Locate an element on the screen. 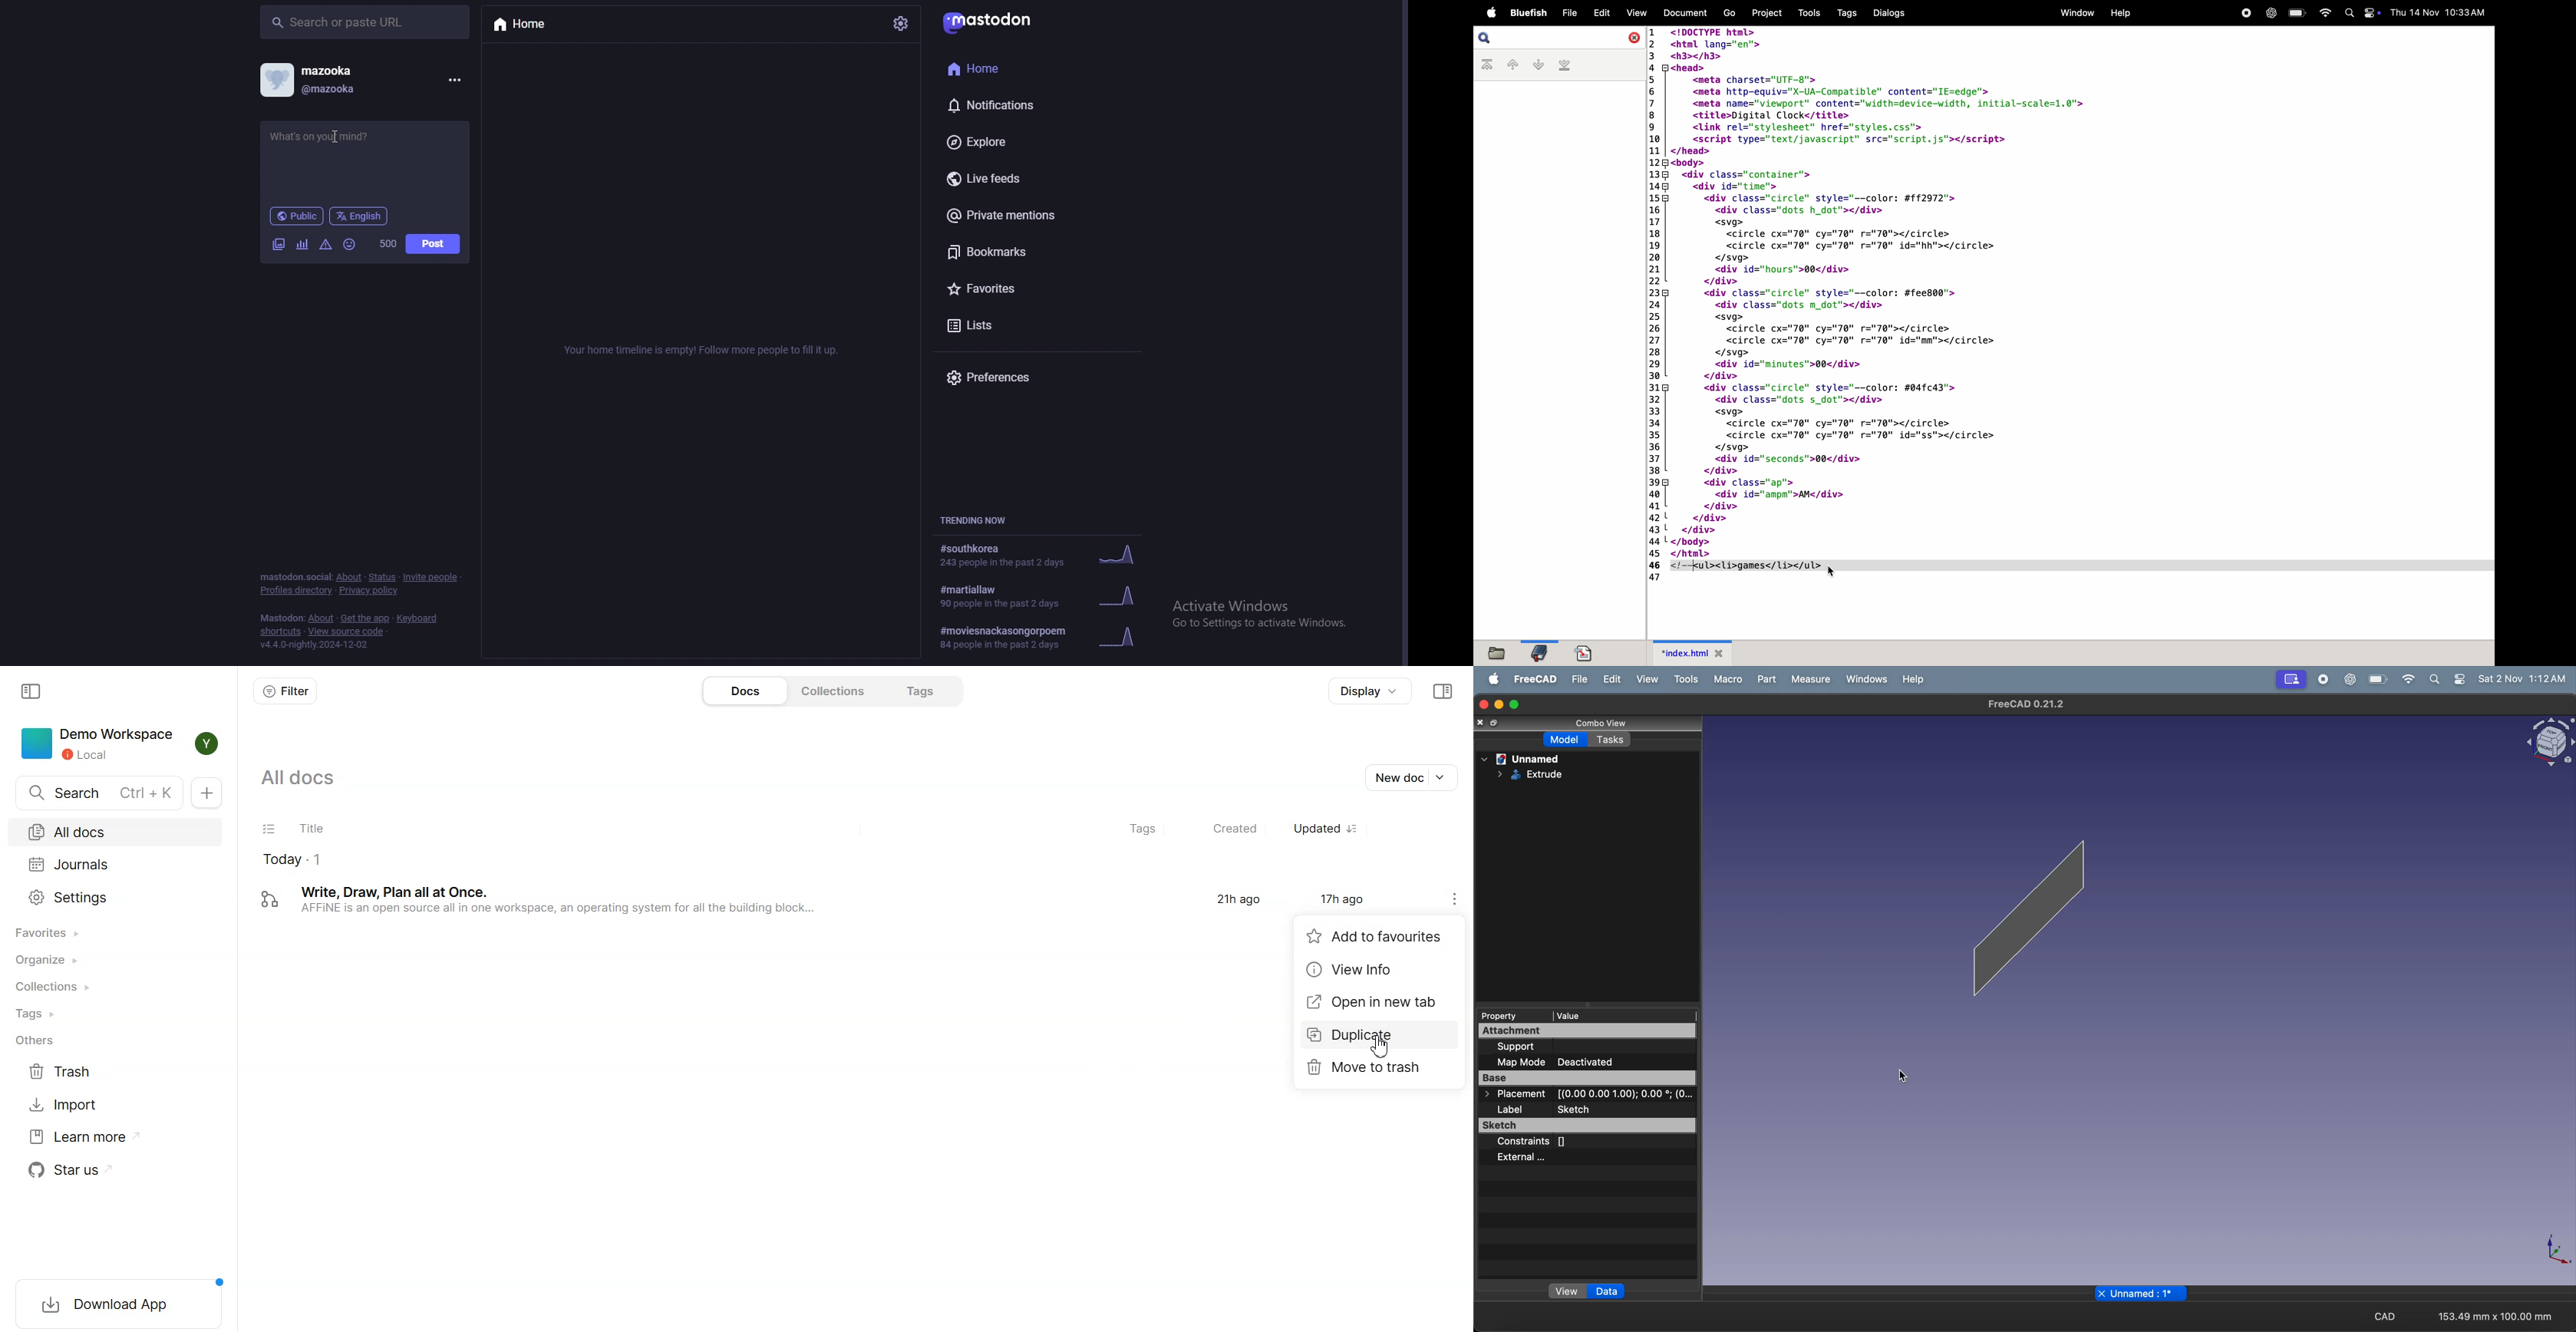  Collapse sidebar is located at coordinates (31, 691).